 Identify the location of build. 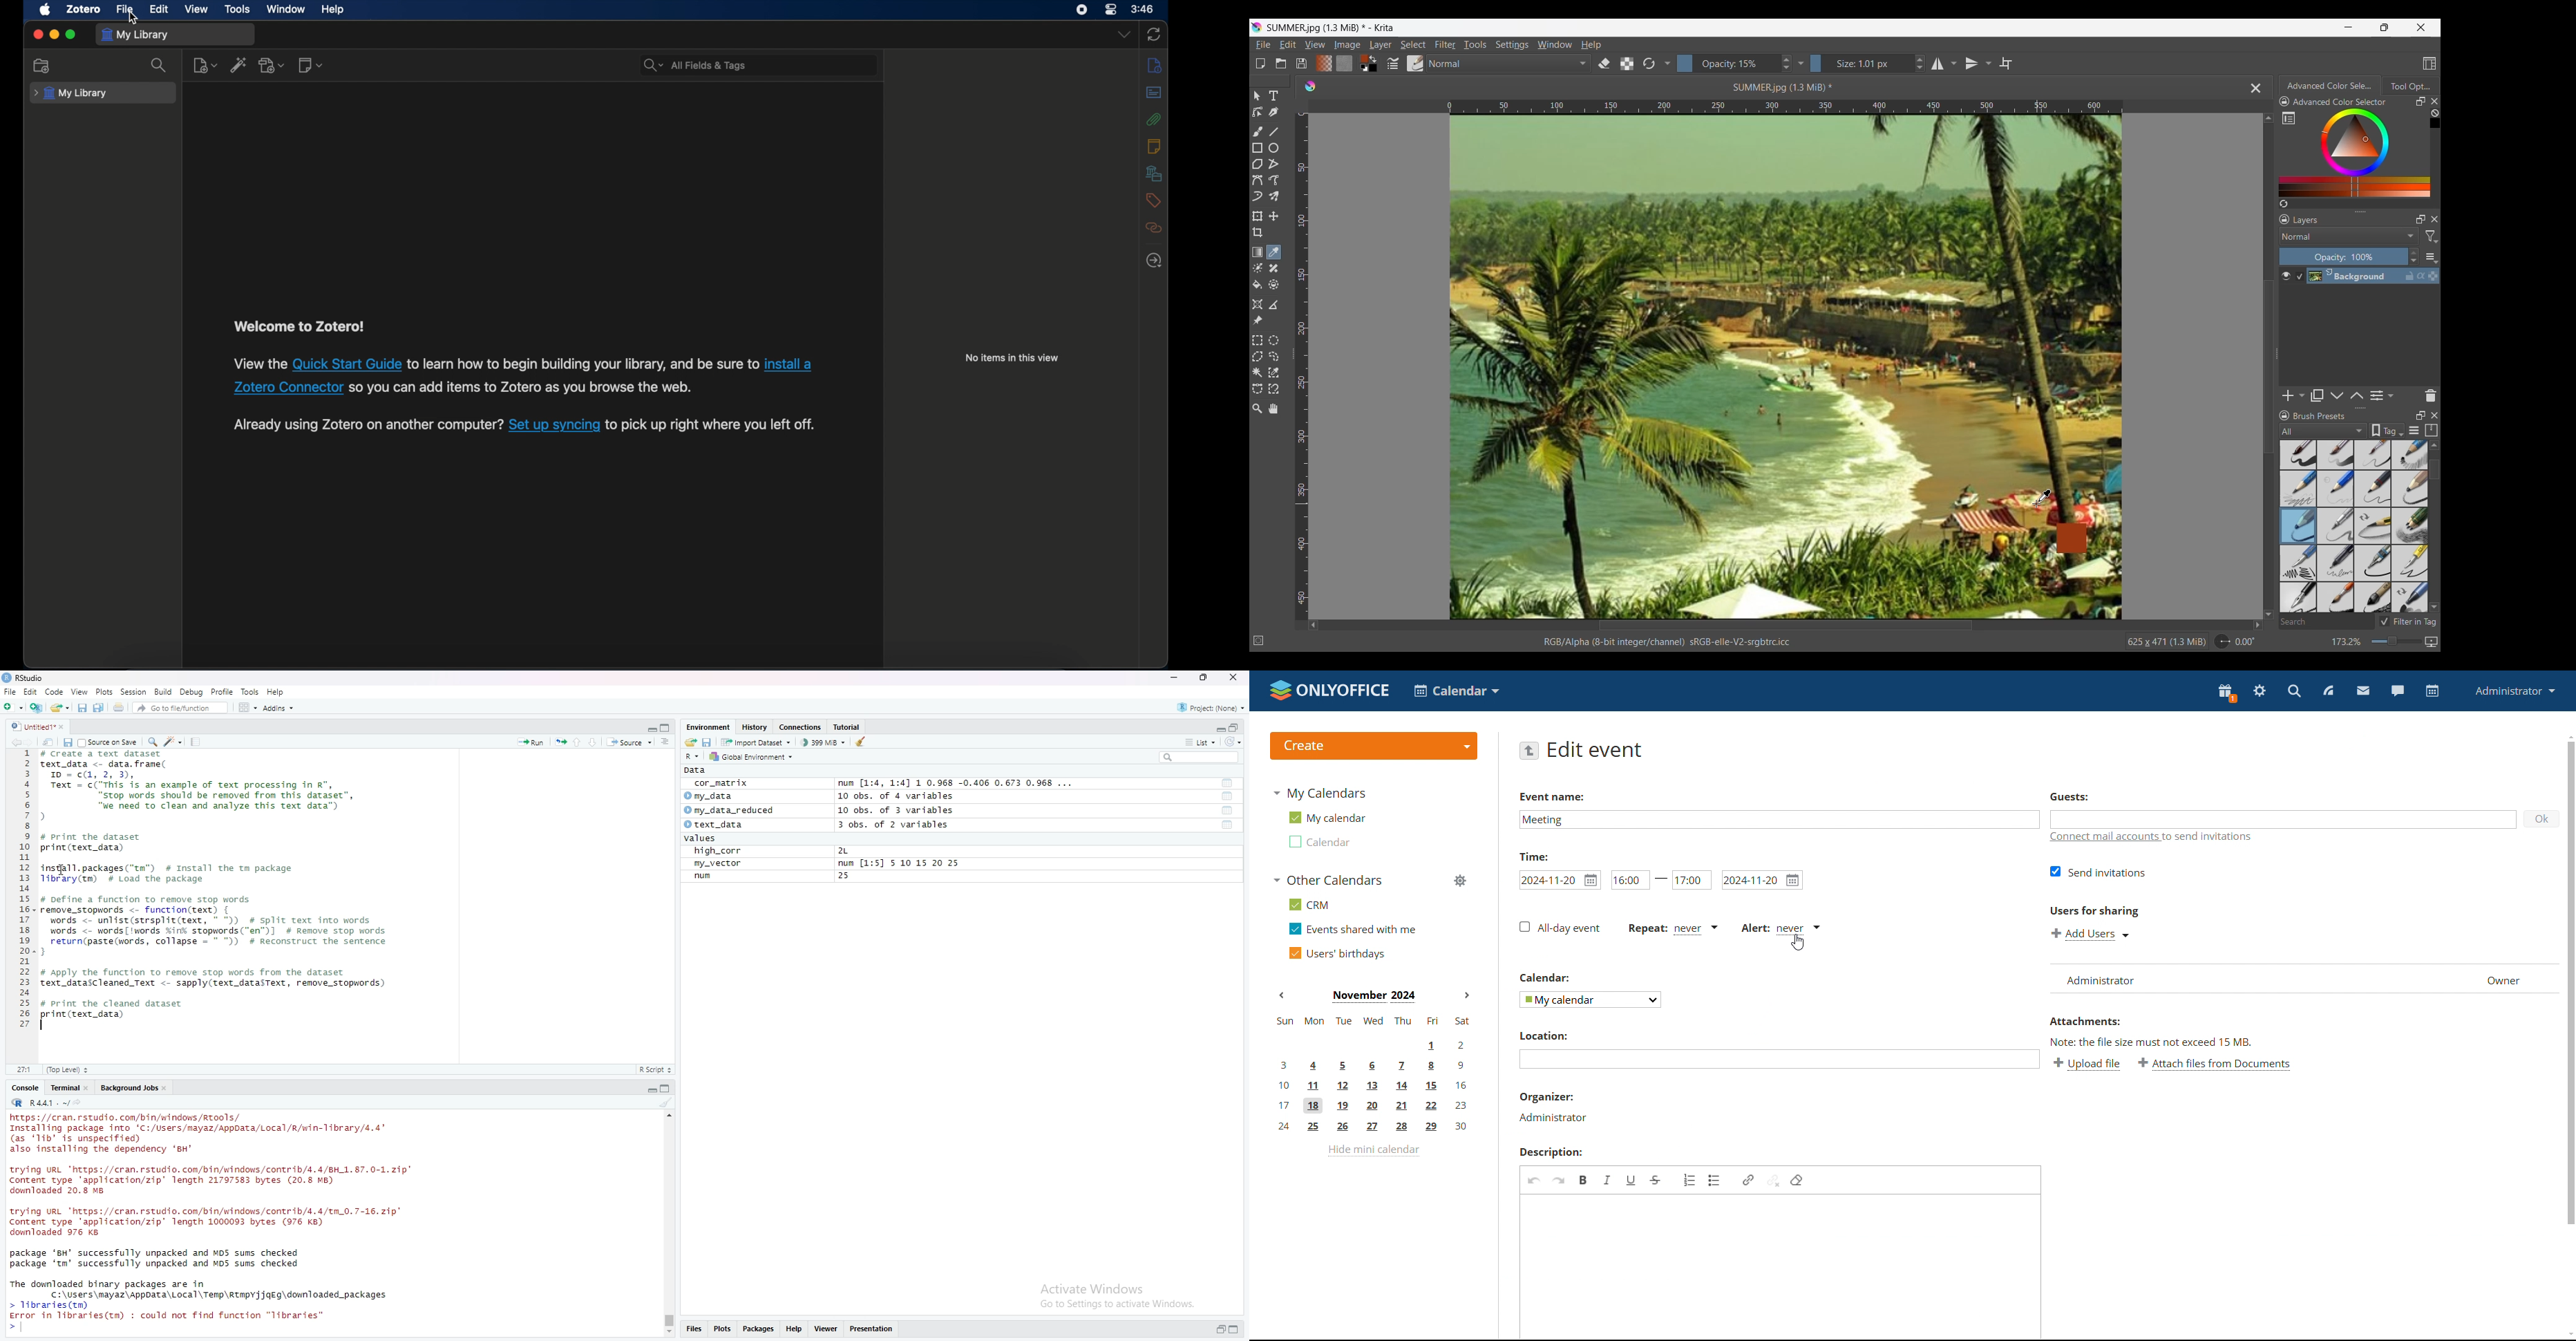
(163, 692).